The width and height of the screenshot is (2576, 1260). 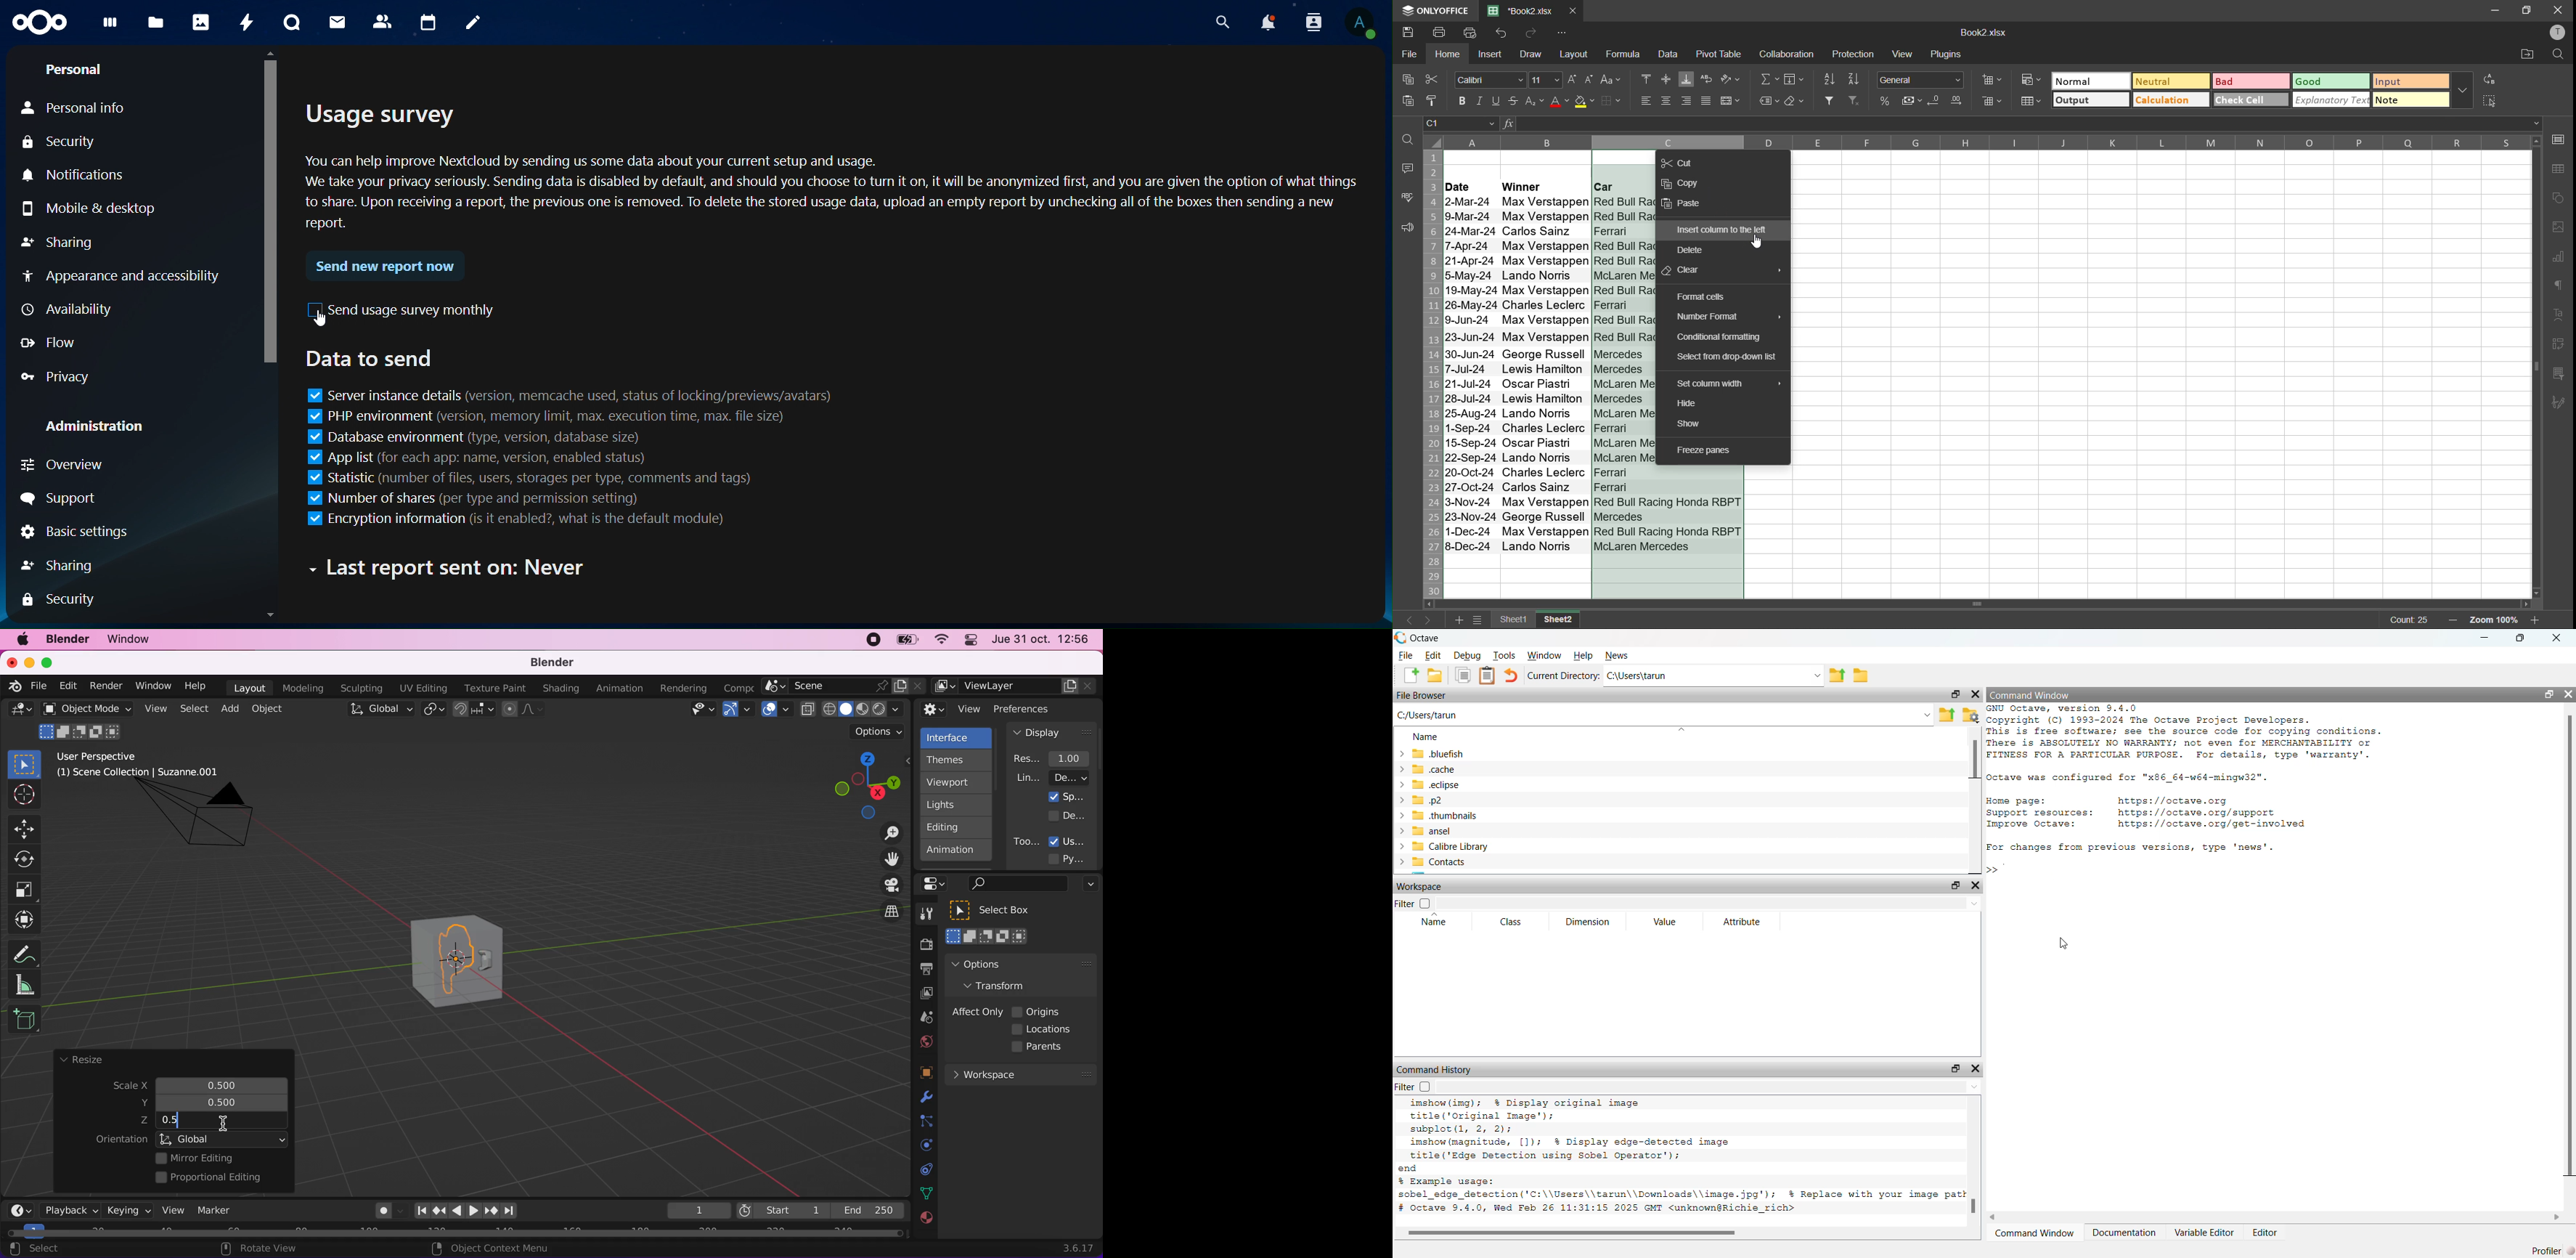 What do you see at coordinates (1684, 270) in the screenshot?
I see `clear` at bounding box center [1684, 270].